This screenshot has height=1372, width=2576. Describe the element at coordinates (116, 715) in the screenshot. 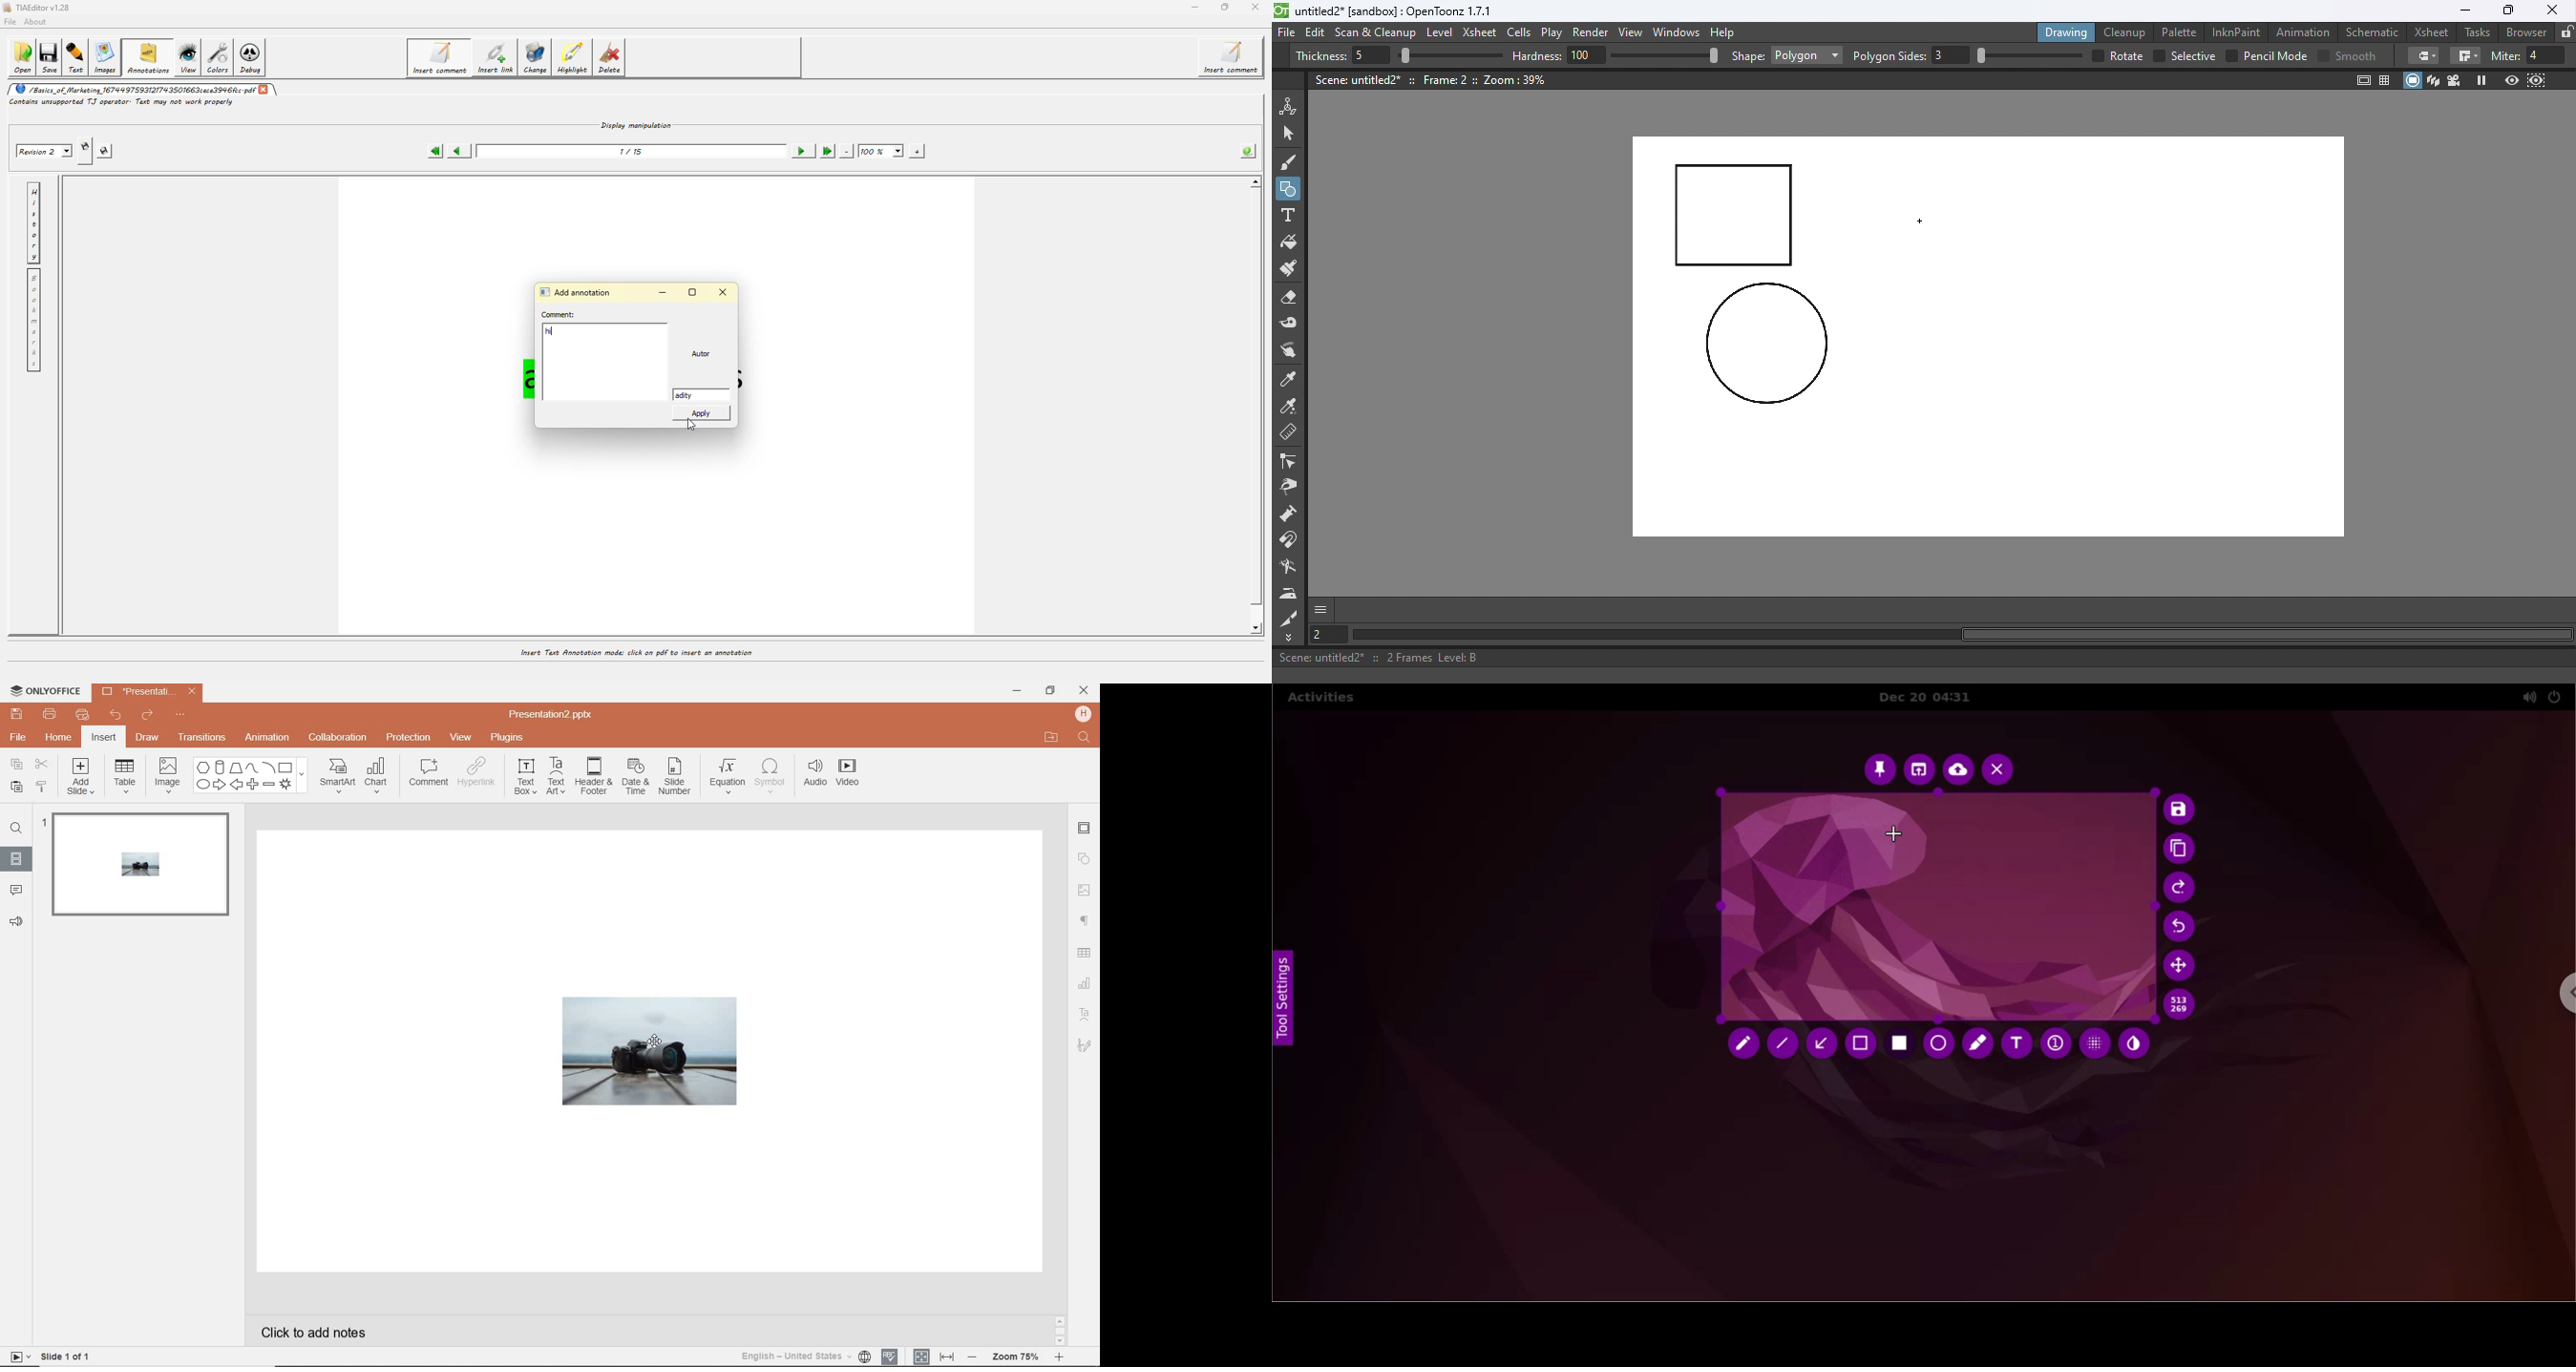

I see `undo` at that location.